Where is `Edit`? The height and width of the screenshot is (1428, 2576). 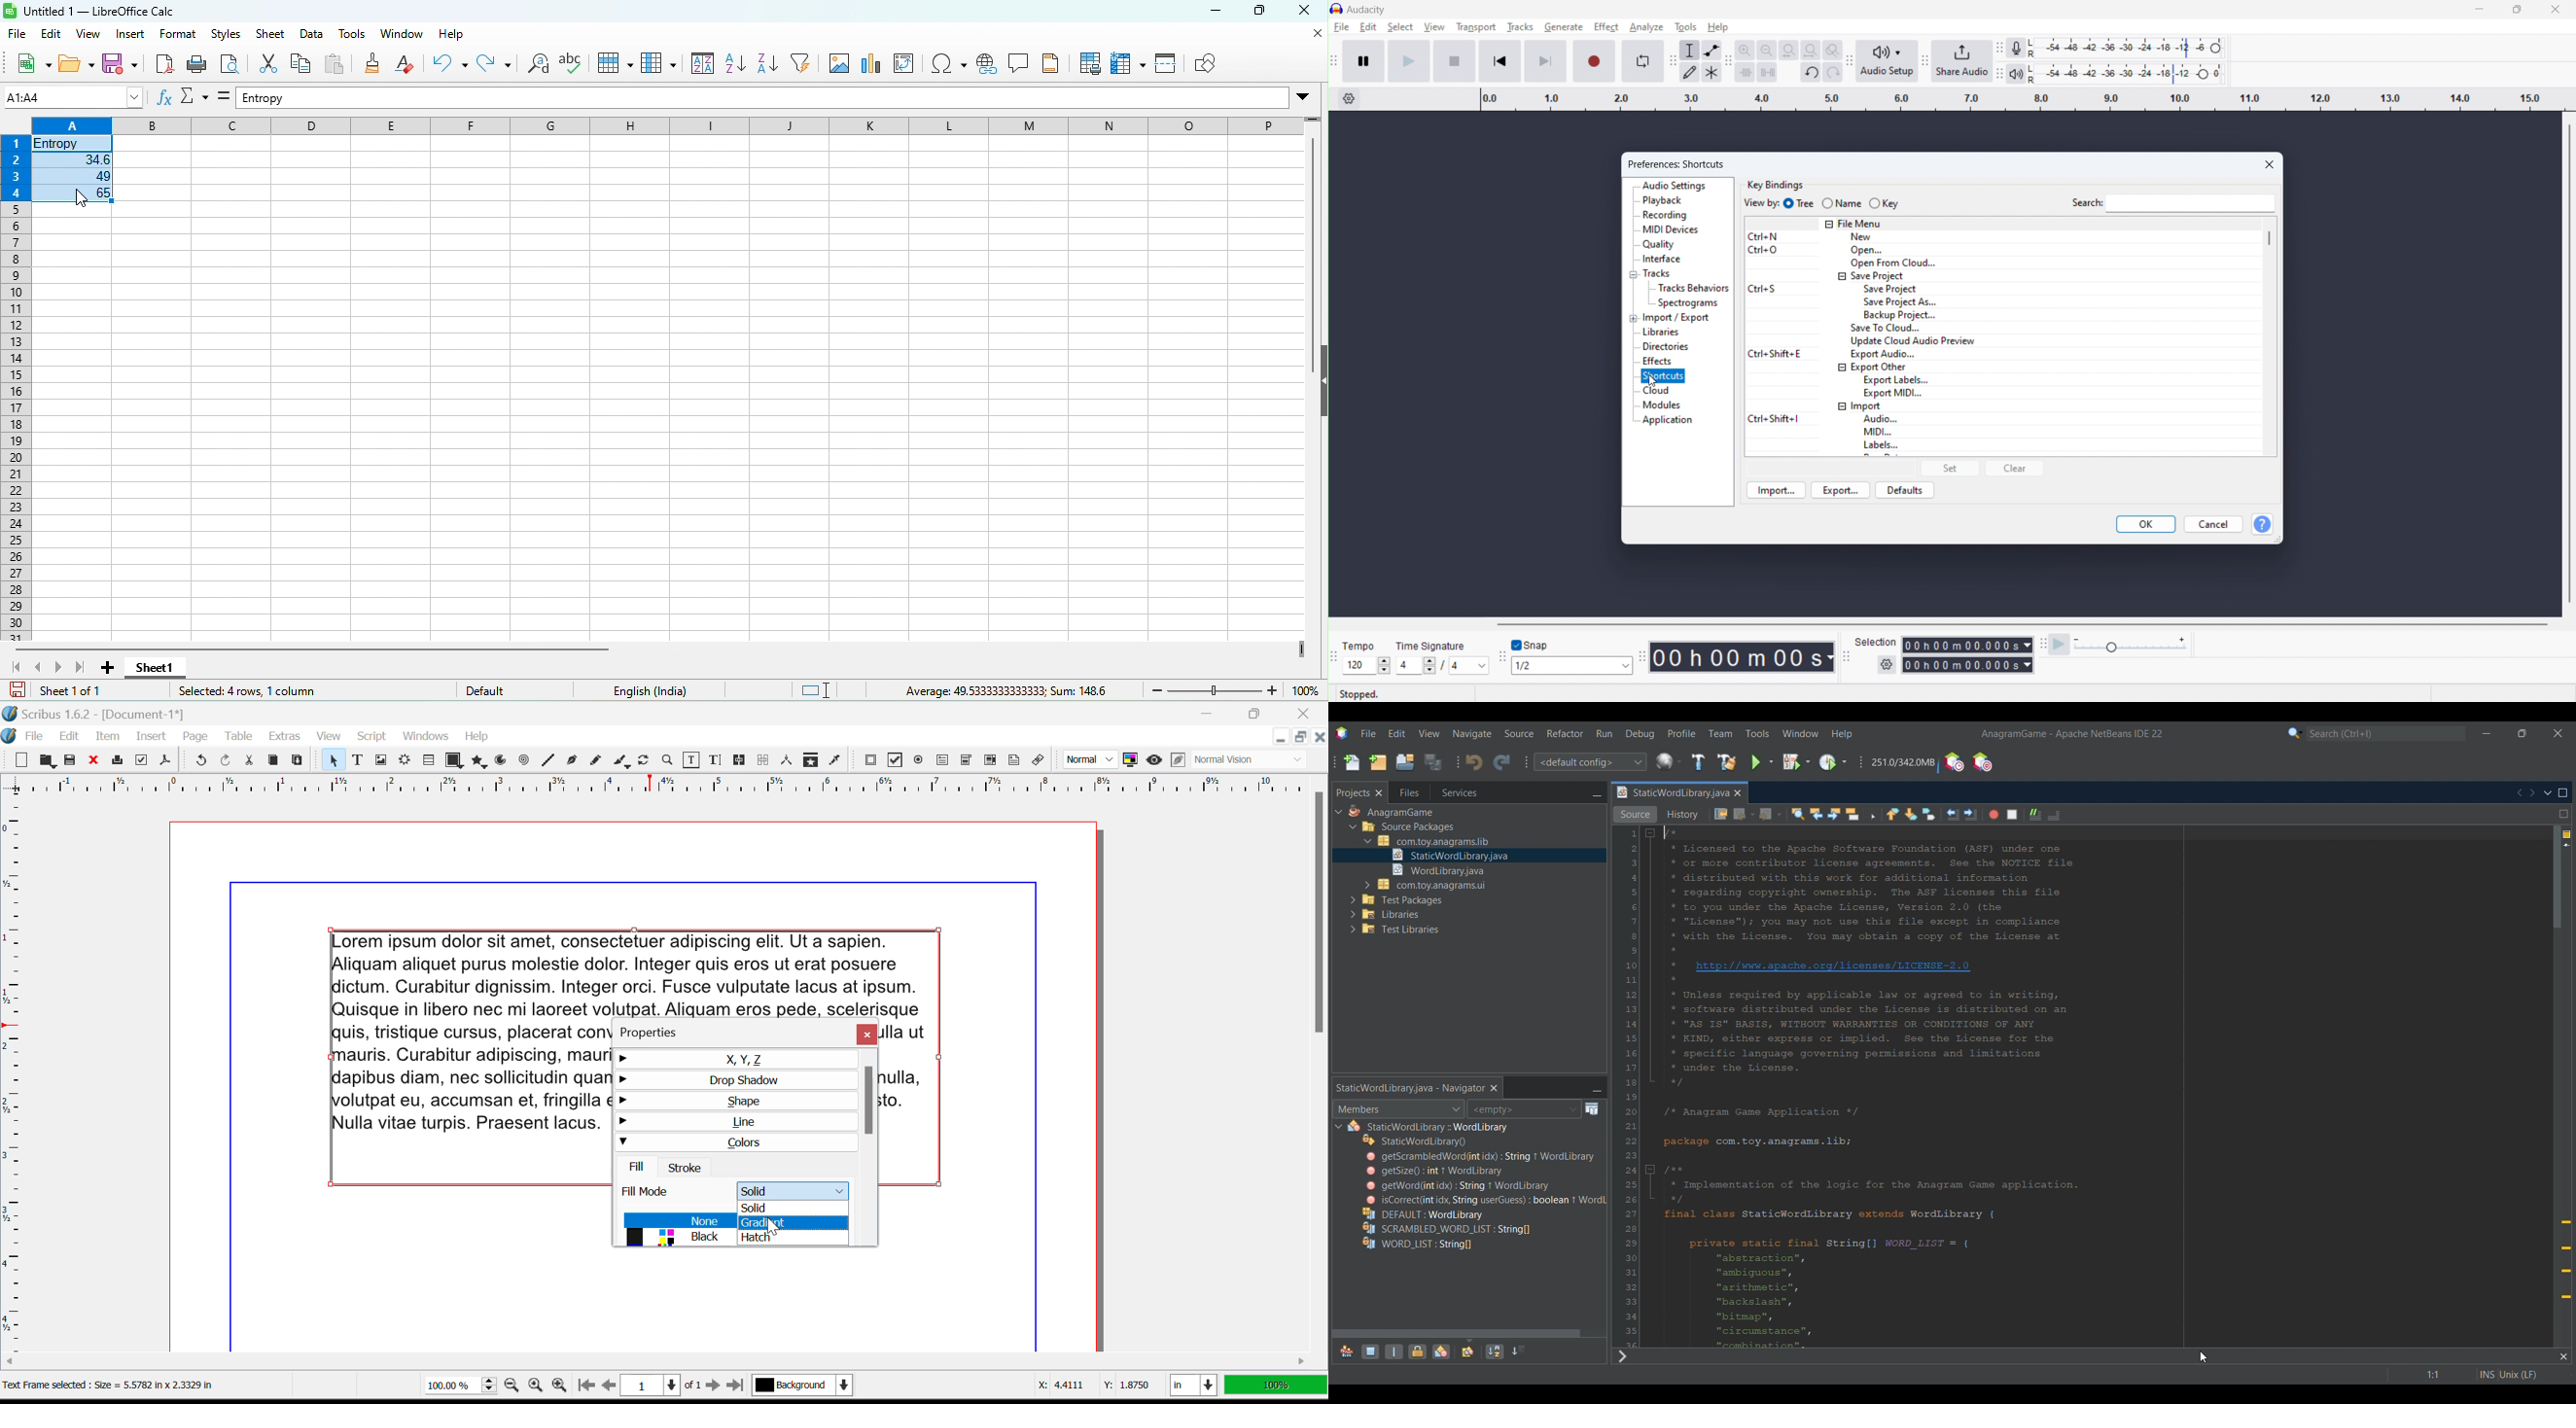
Edit is located at coordinates (69, 737).